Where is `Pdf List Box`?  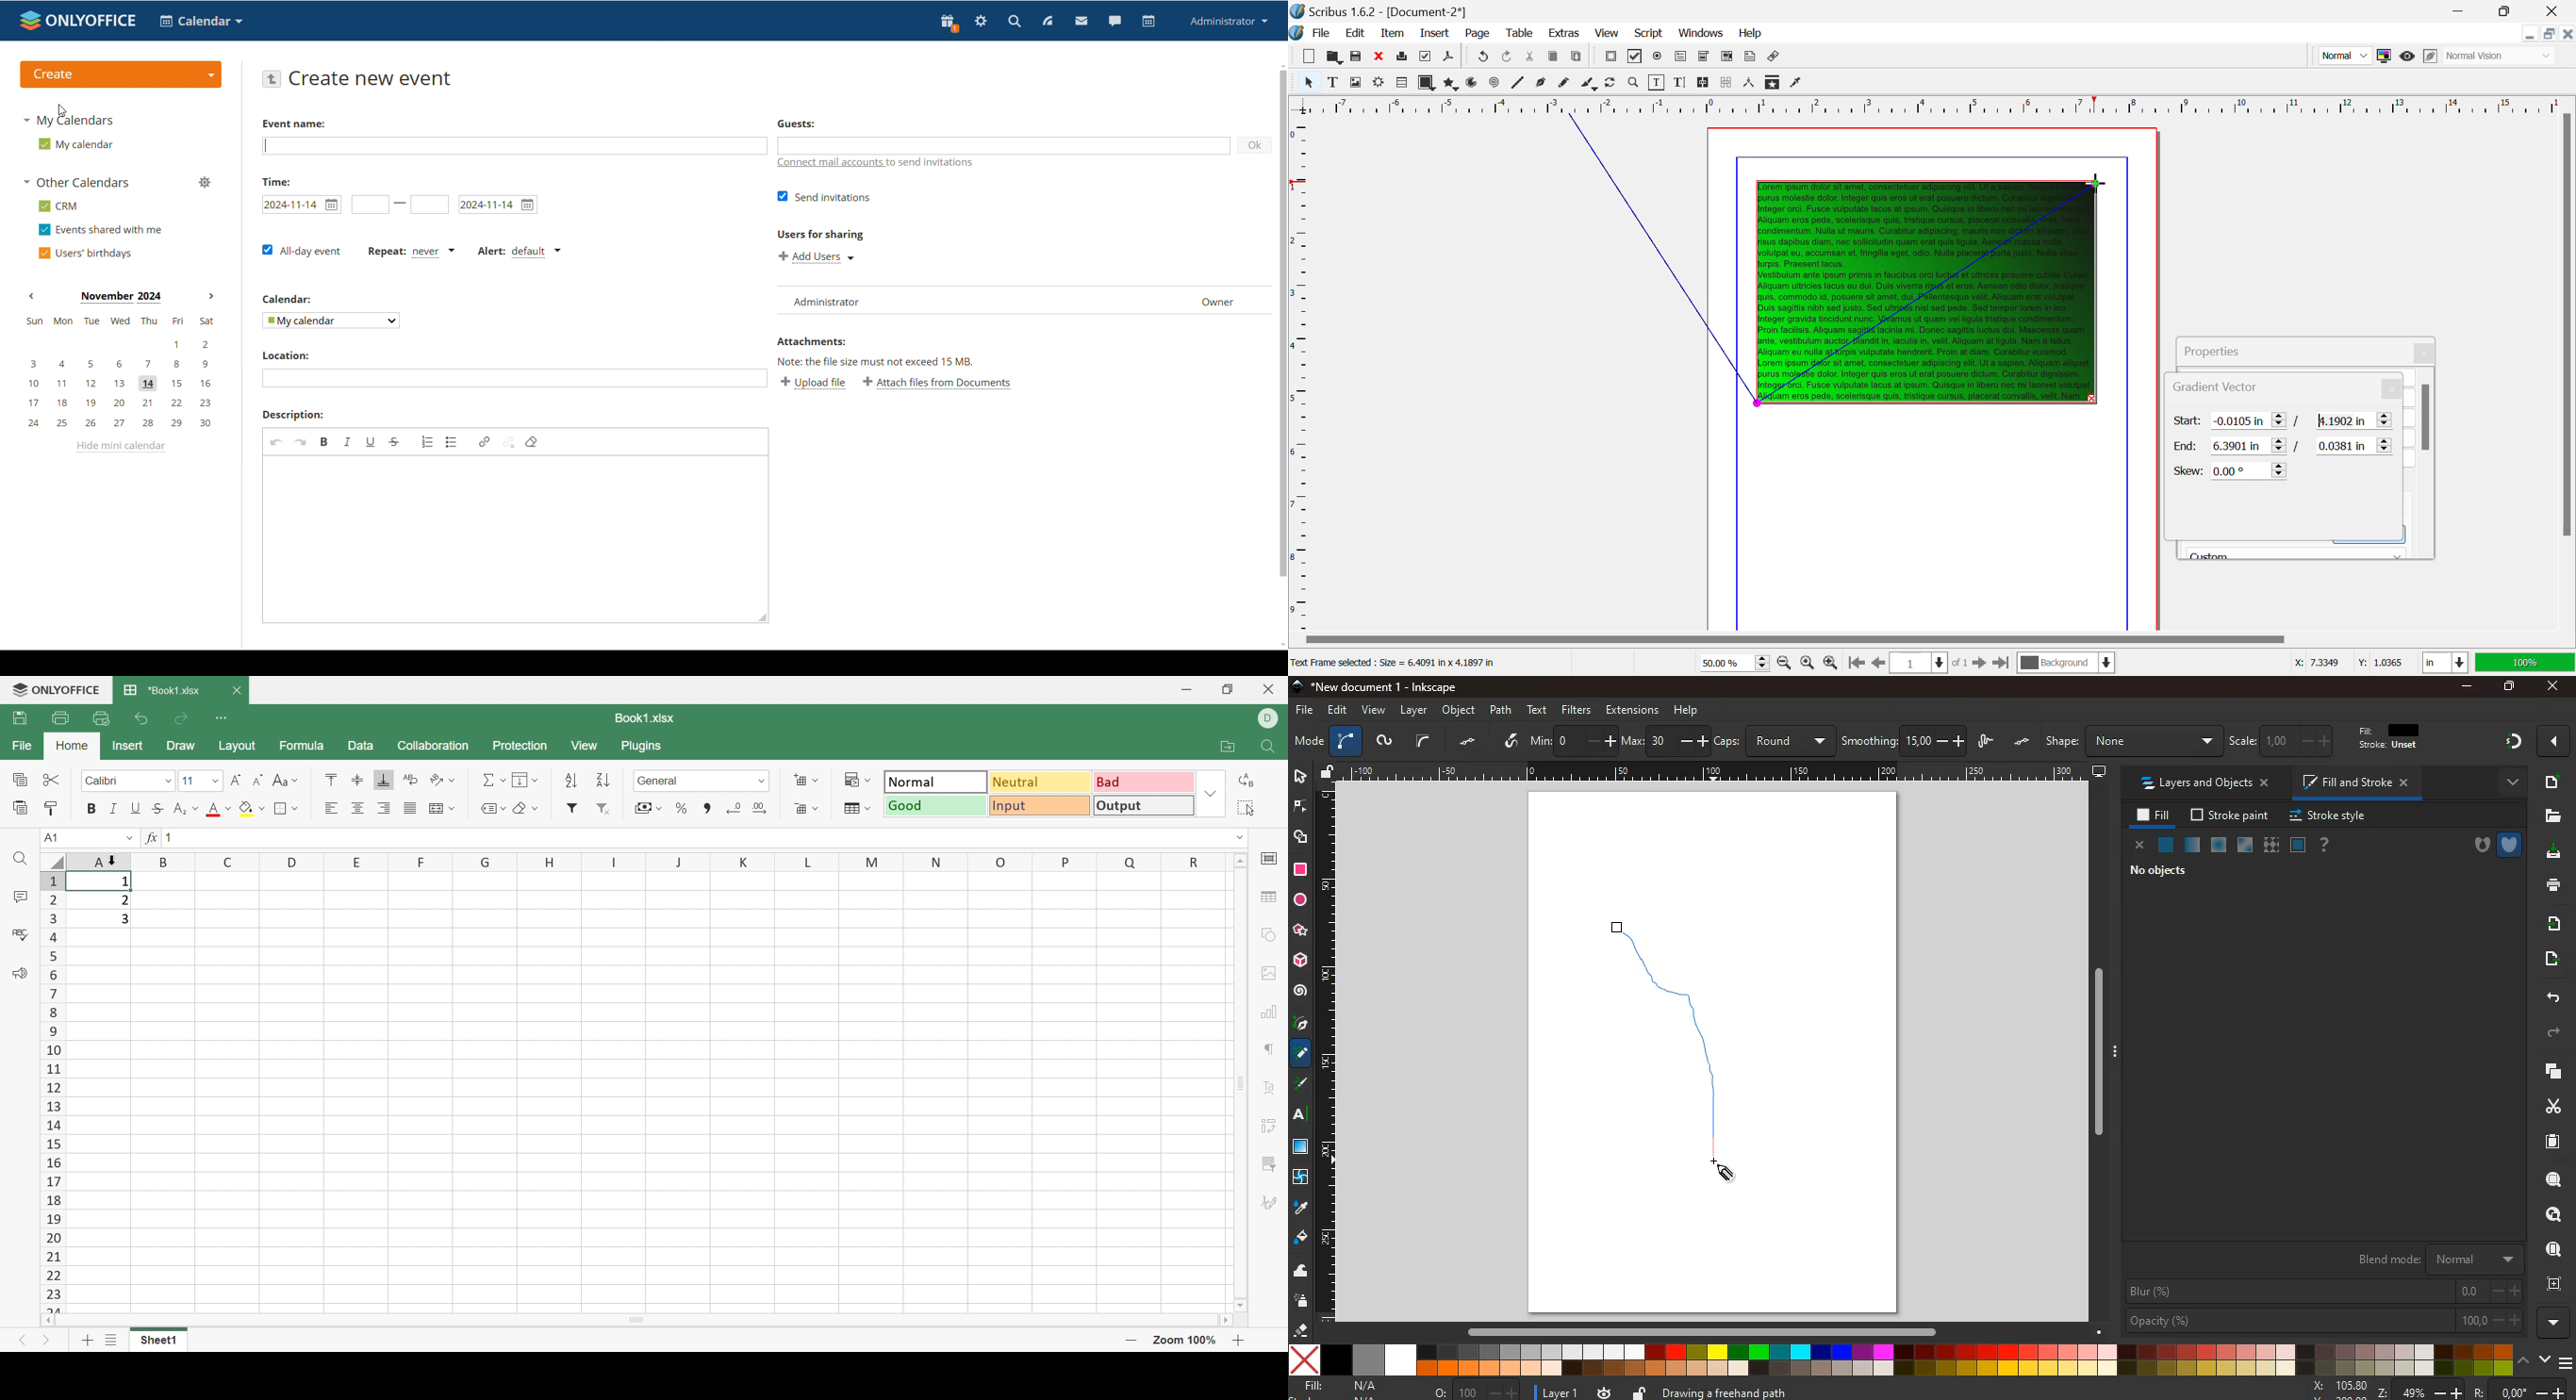 Pdf List Box is located at coordinates (1727, 58).